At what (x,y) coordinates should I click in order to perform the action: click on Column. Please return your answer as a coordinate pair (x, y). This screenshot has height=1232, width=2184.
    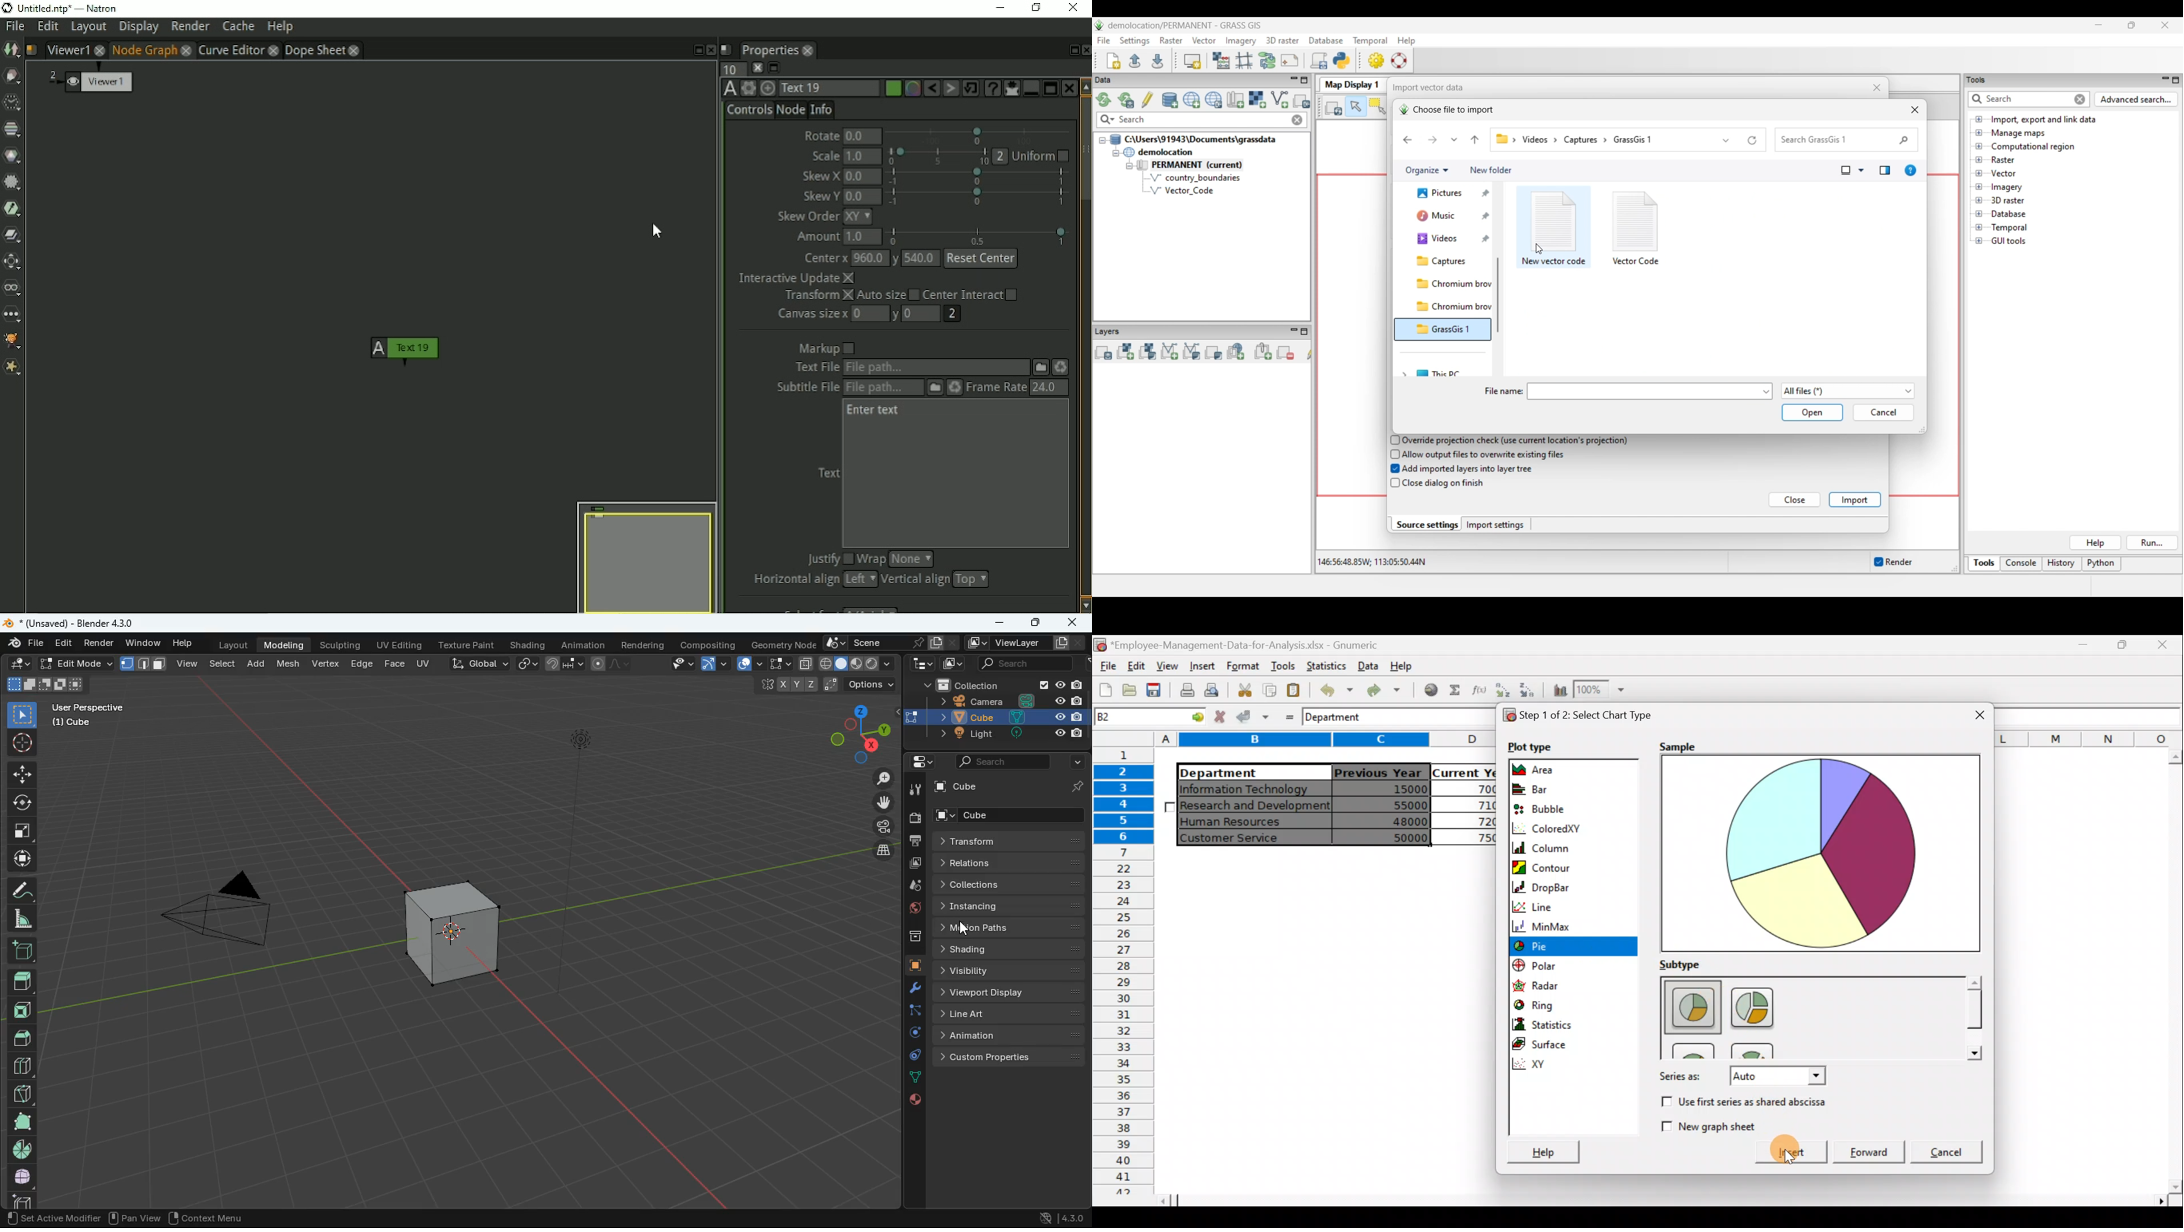
    Looking at the image, I should click on (1563, 847).